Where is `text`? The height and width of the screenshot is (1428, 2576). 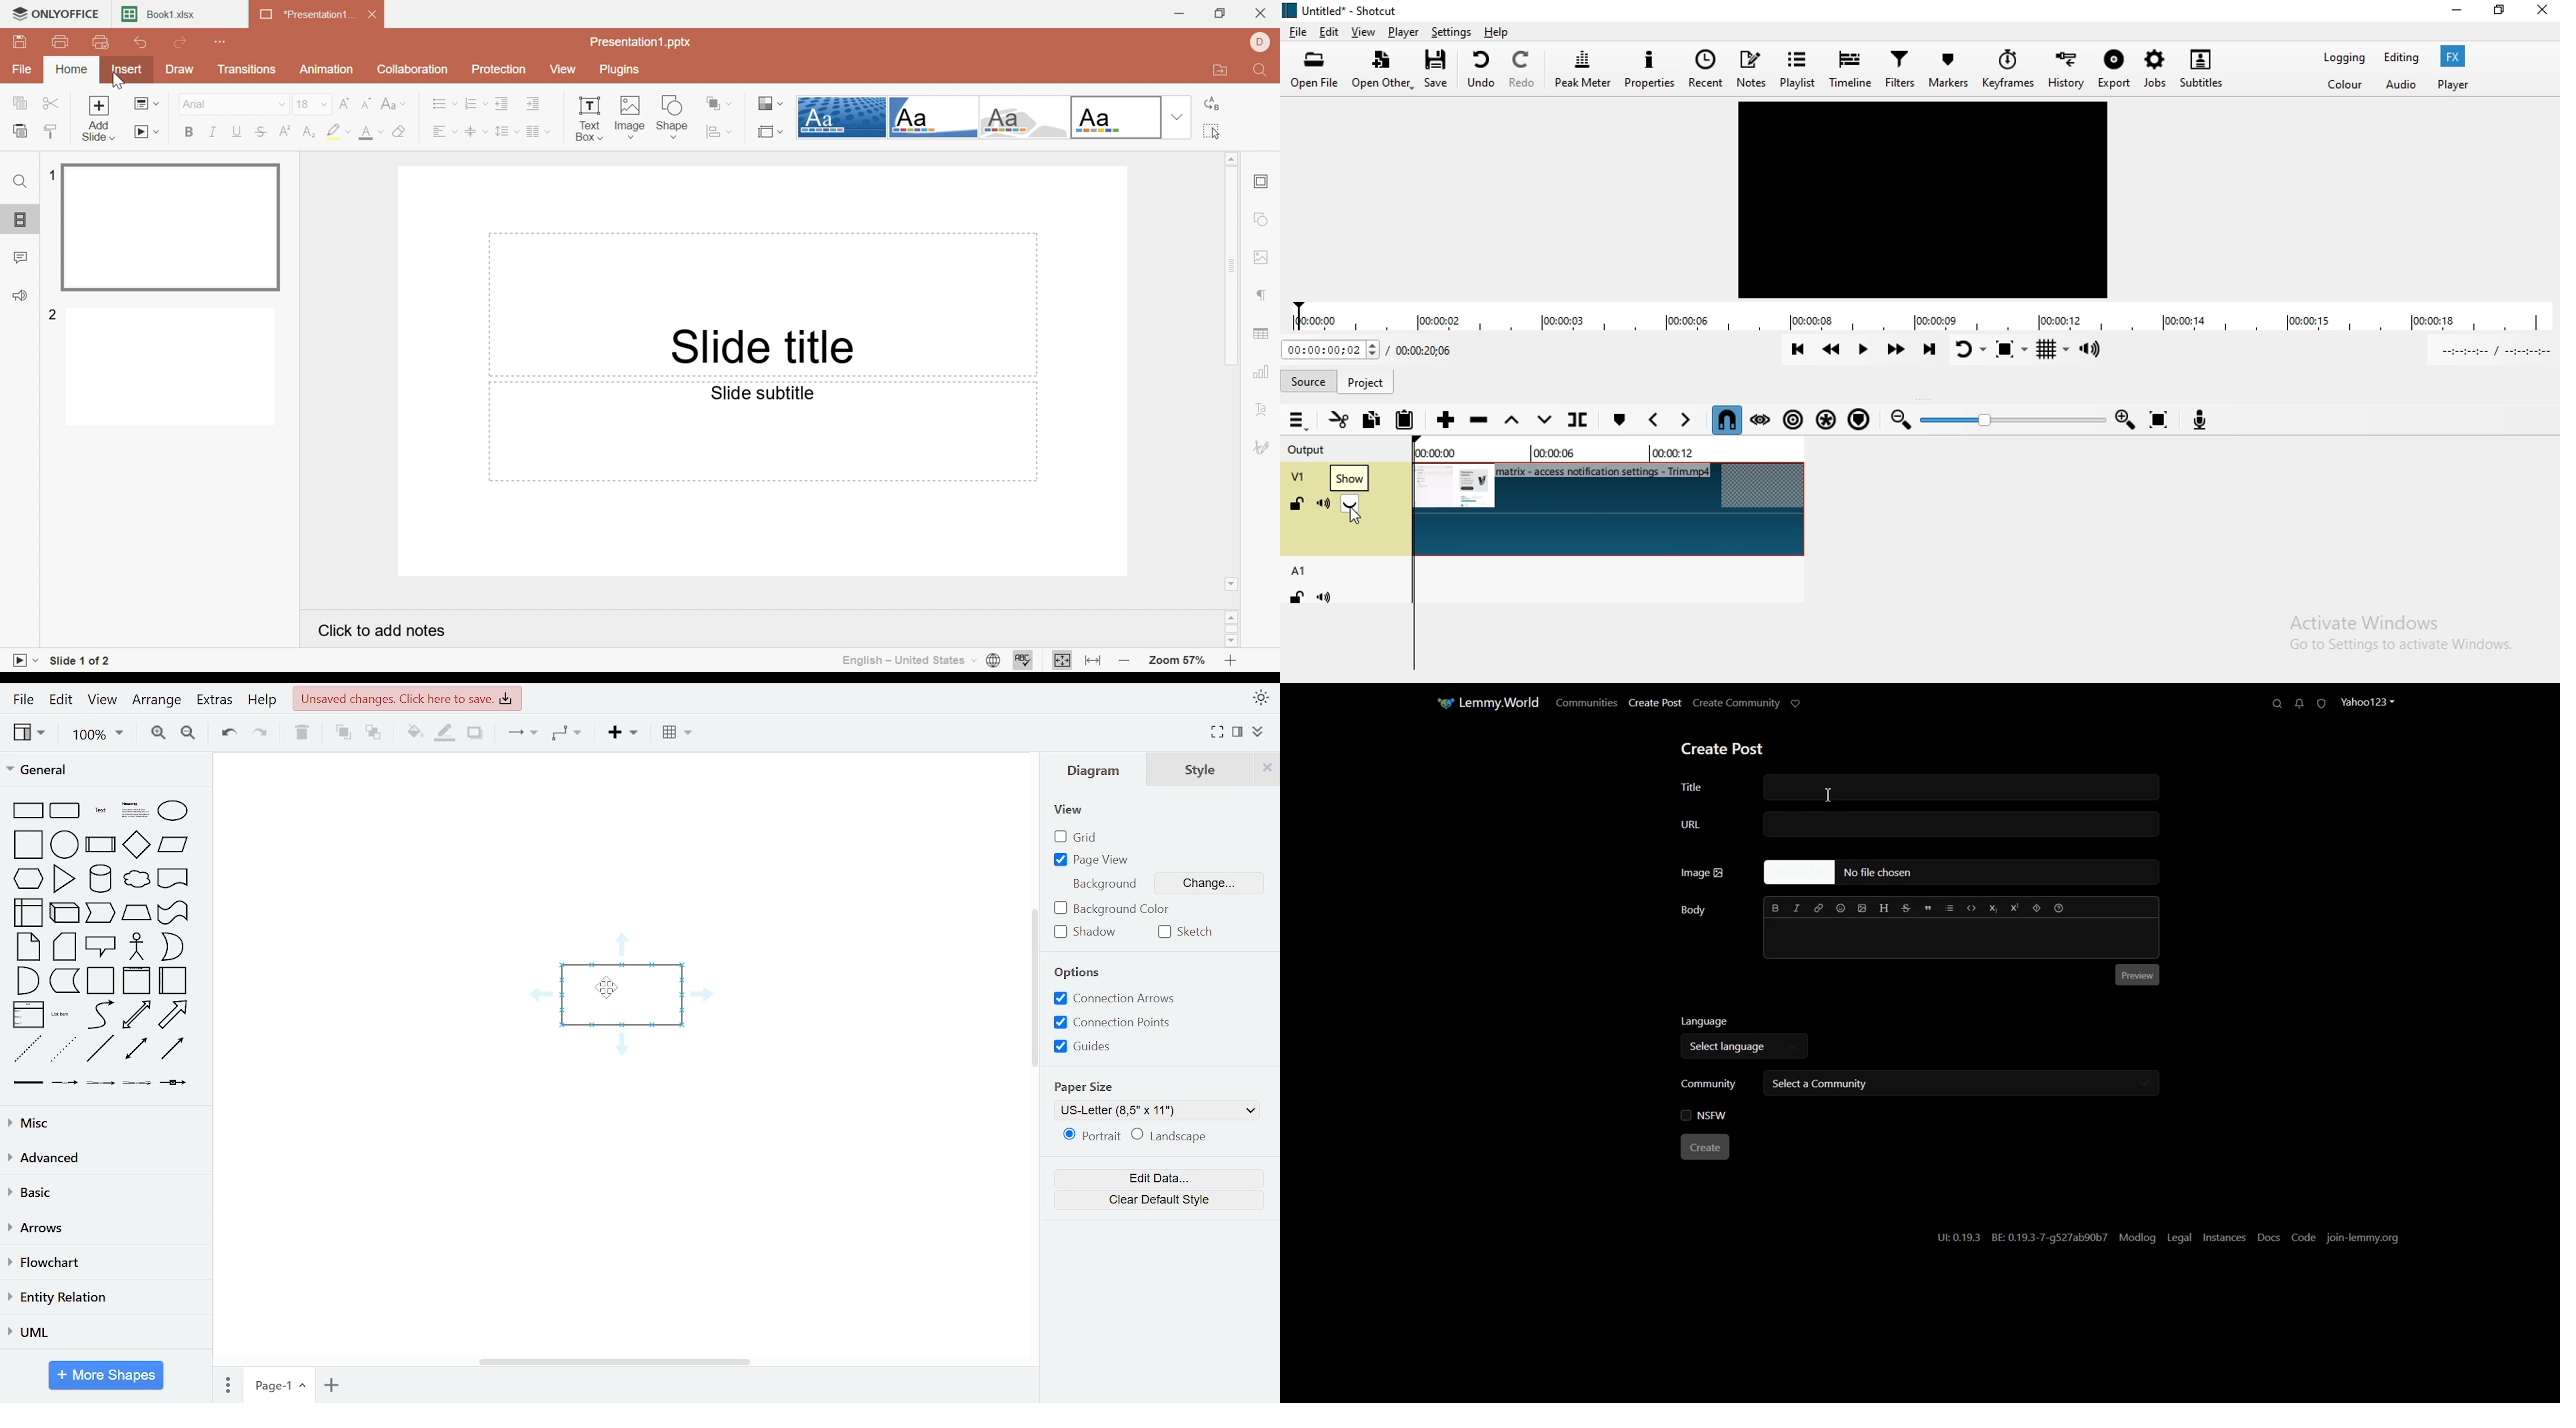 text is located at coordinates (100, 812).